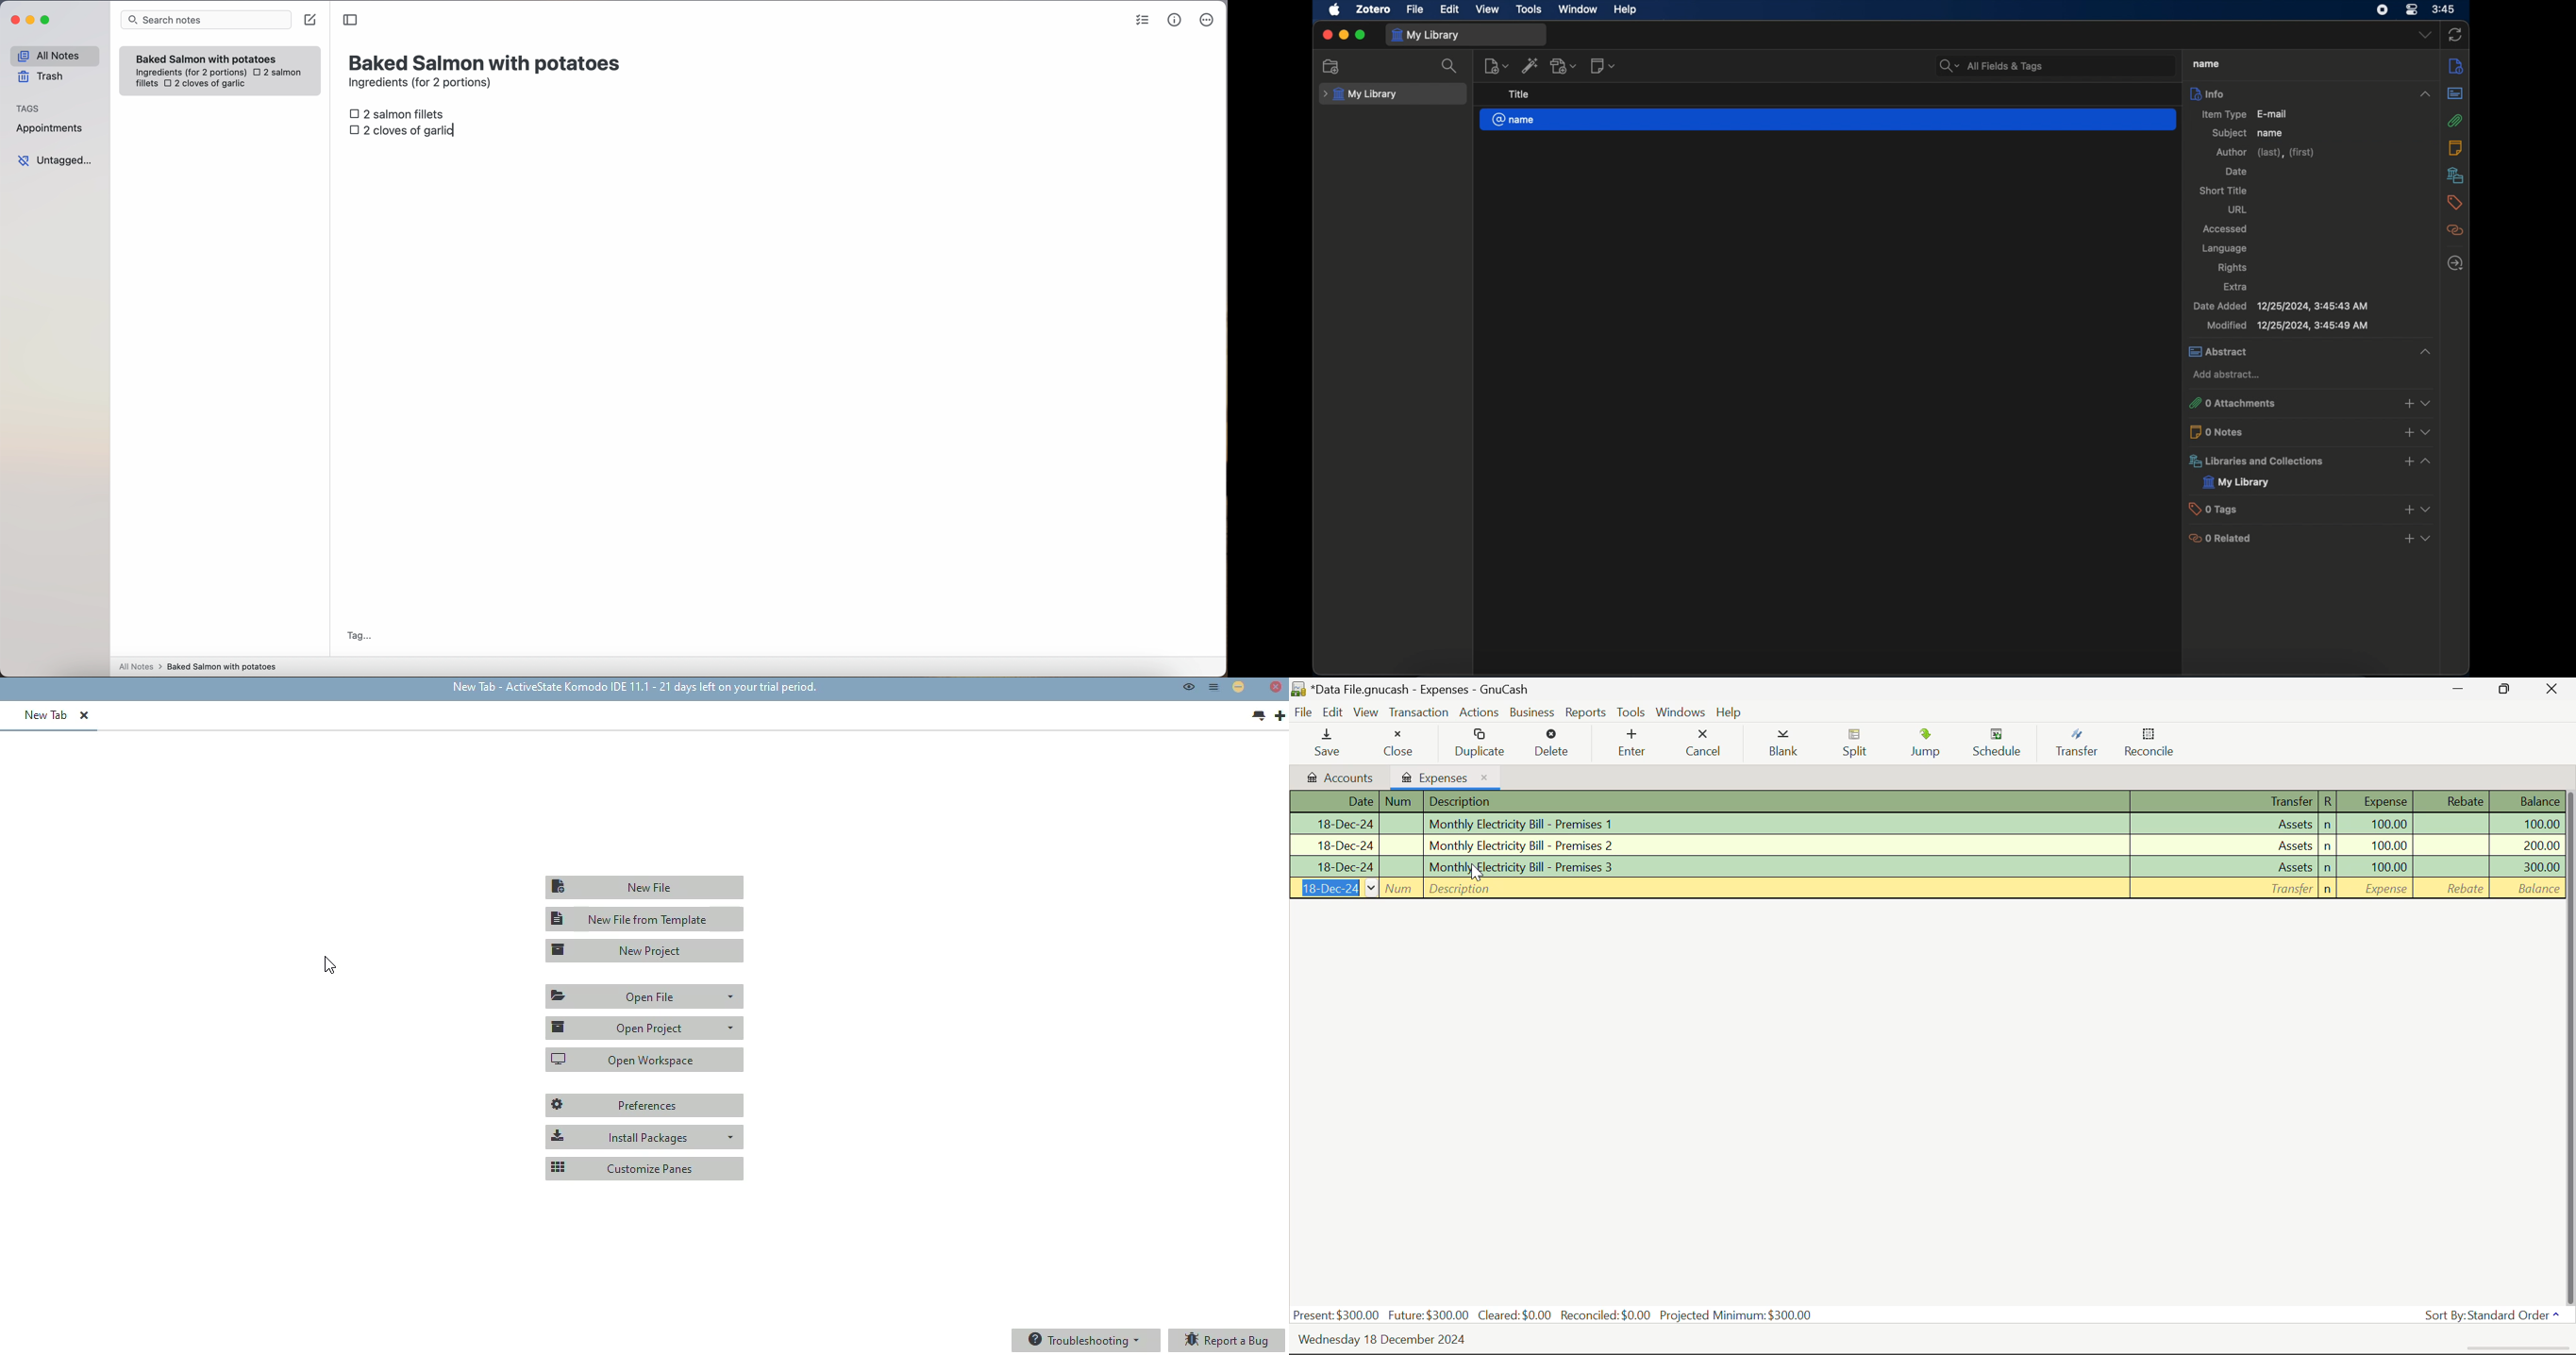  Describe the element at coordinates (1238, 686) in the screenshot. I see `minimize` at that location.